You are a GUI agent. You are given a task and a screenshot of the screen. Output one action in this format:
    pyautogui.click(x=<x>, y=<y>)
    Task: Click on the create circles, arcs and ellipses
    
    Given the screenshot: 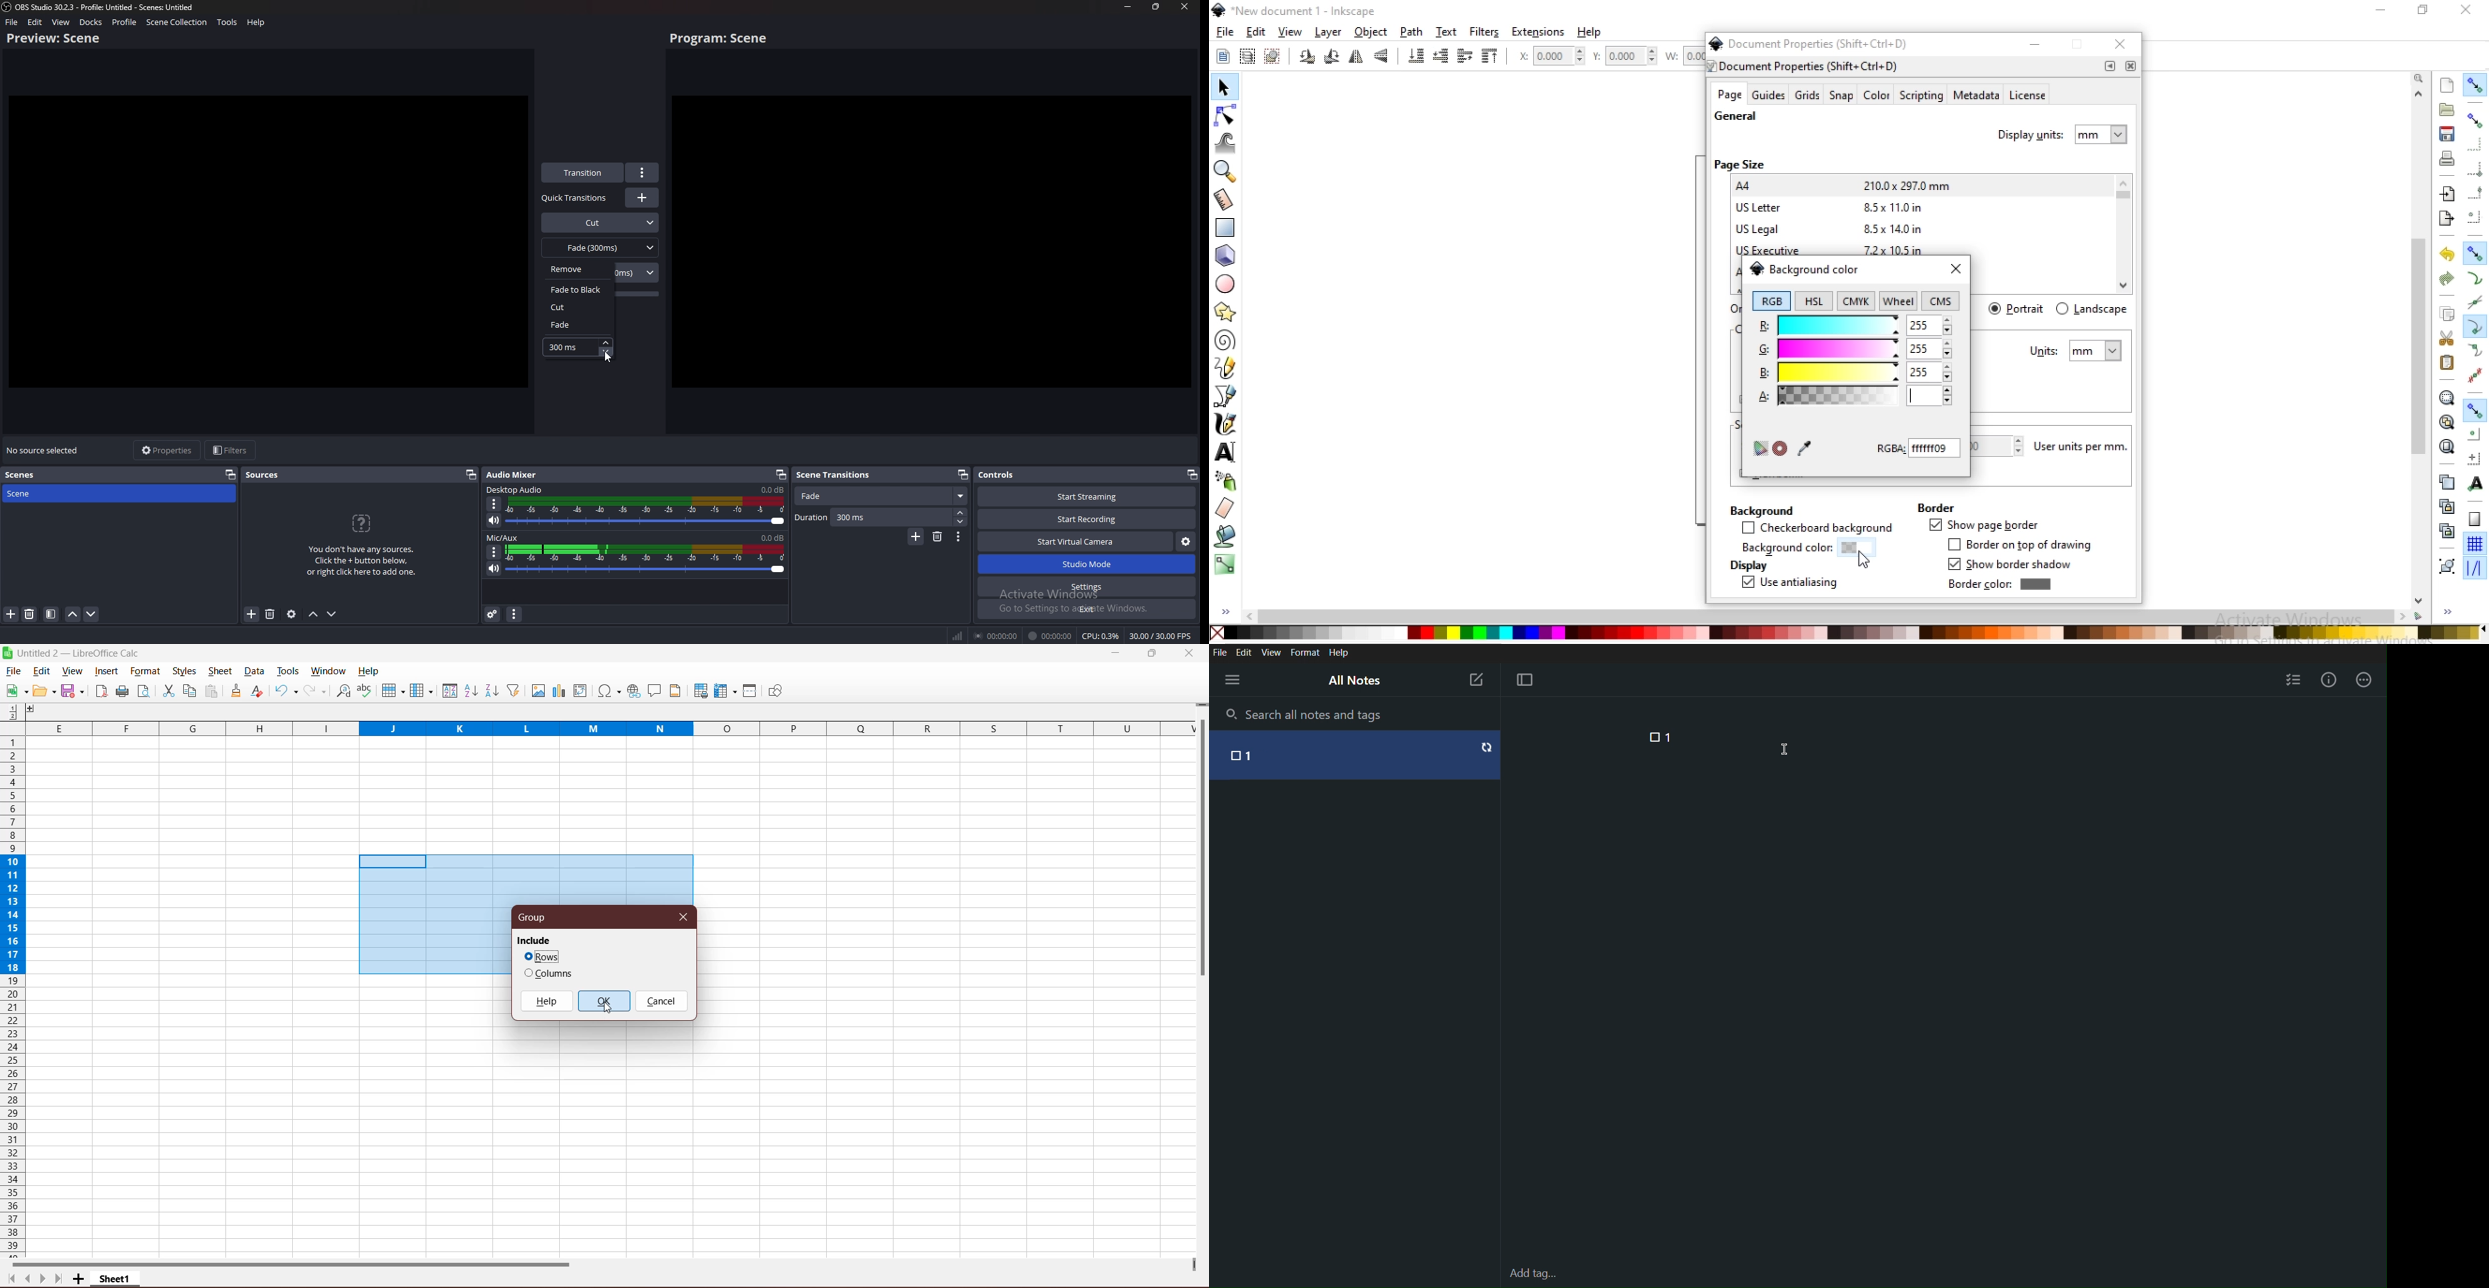 What is the action you would take?
    pyautogui.click(x=1227, y=285)
    